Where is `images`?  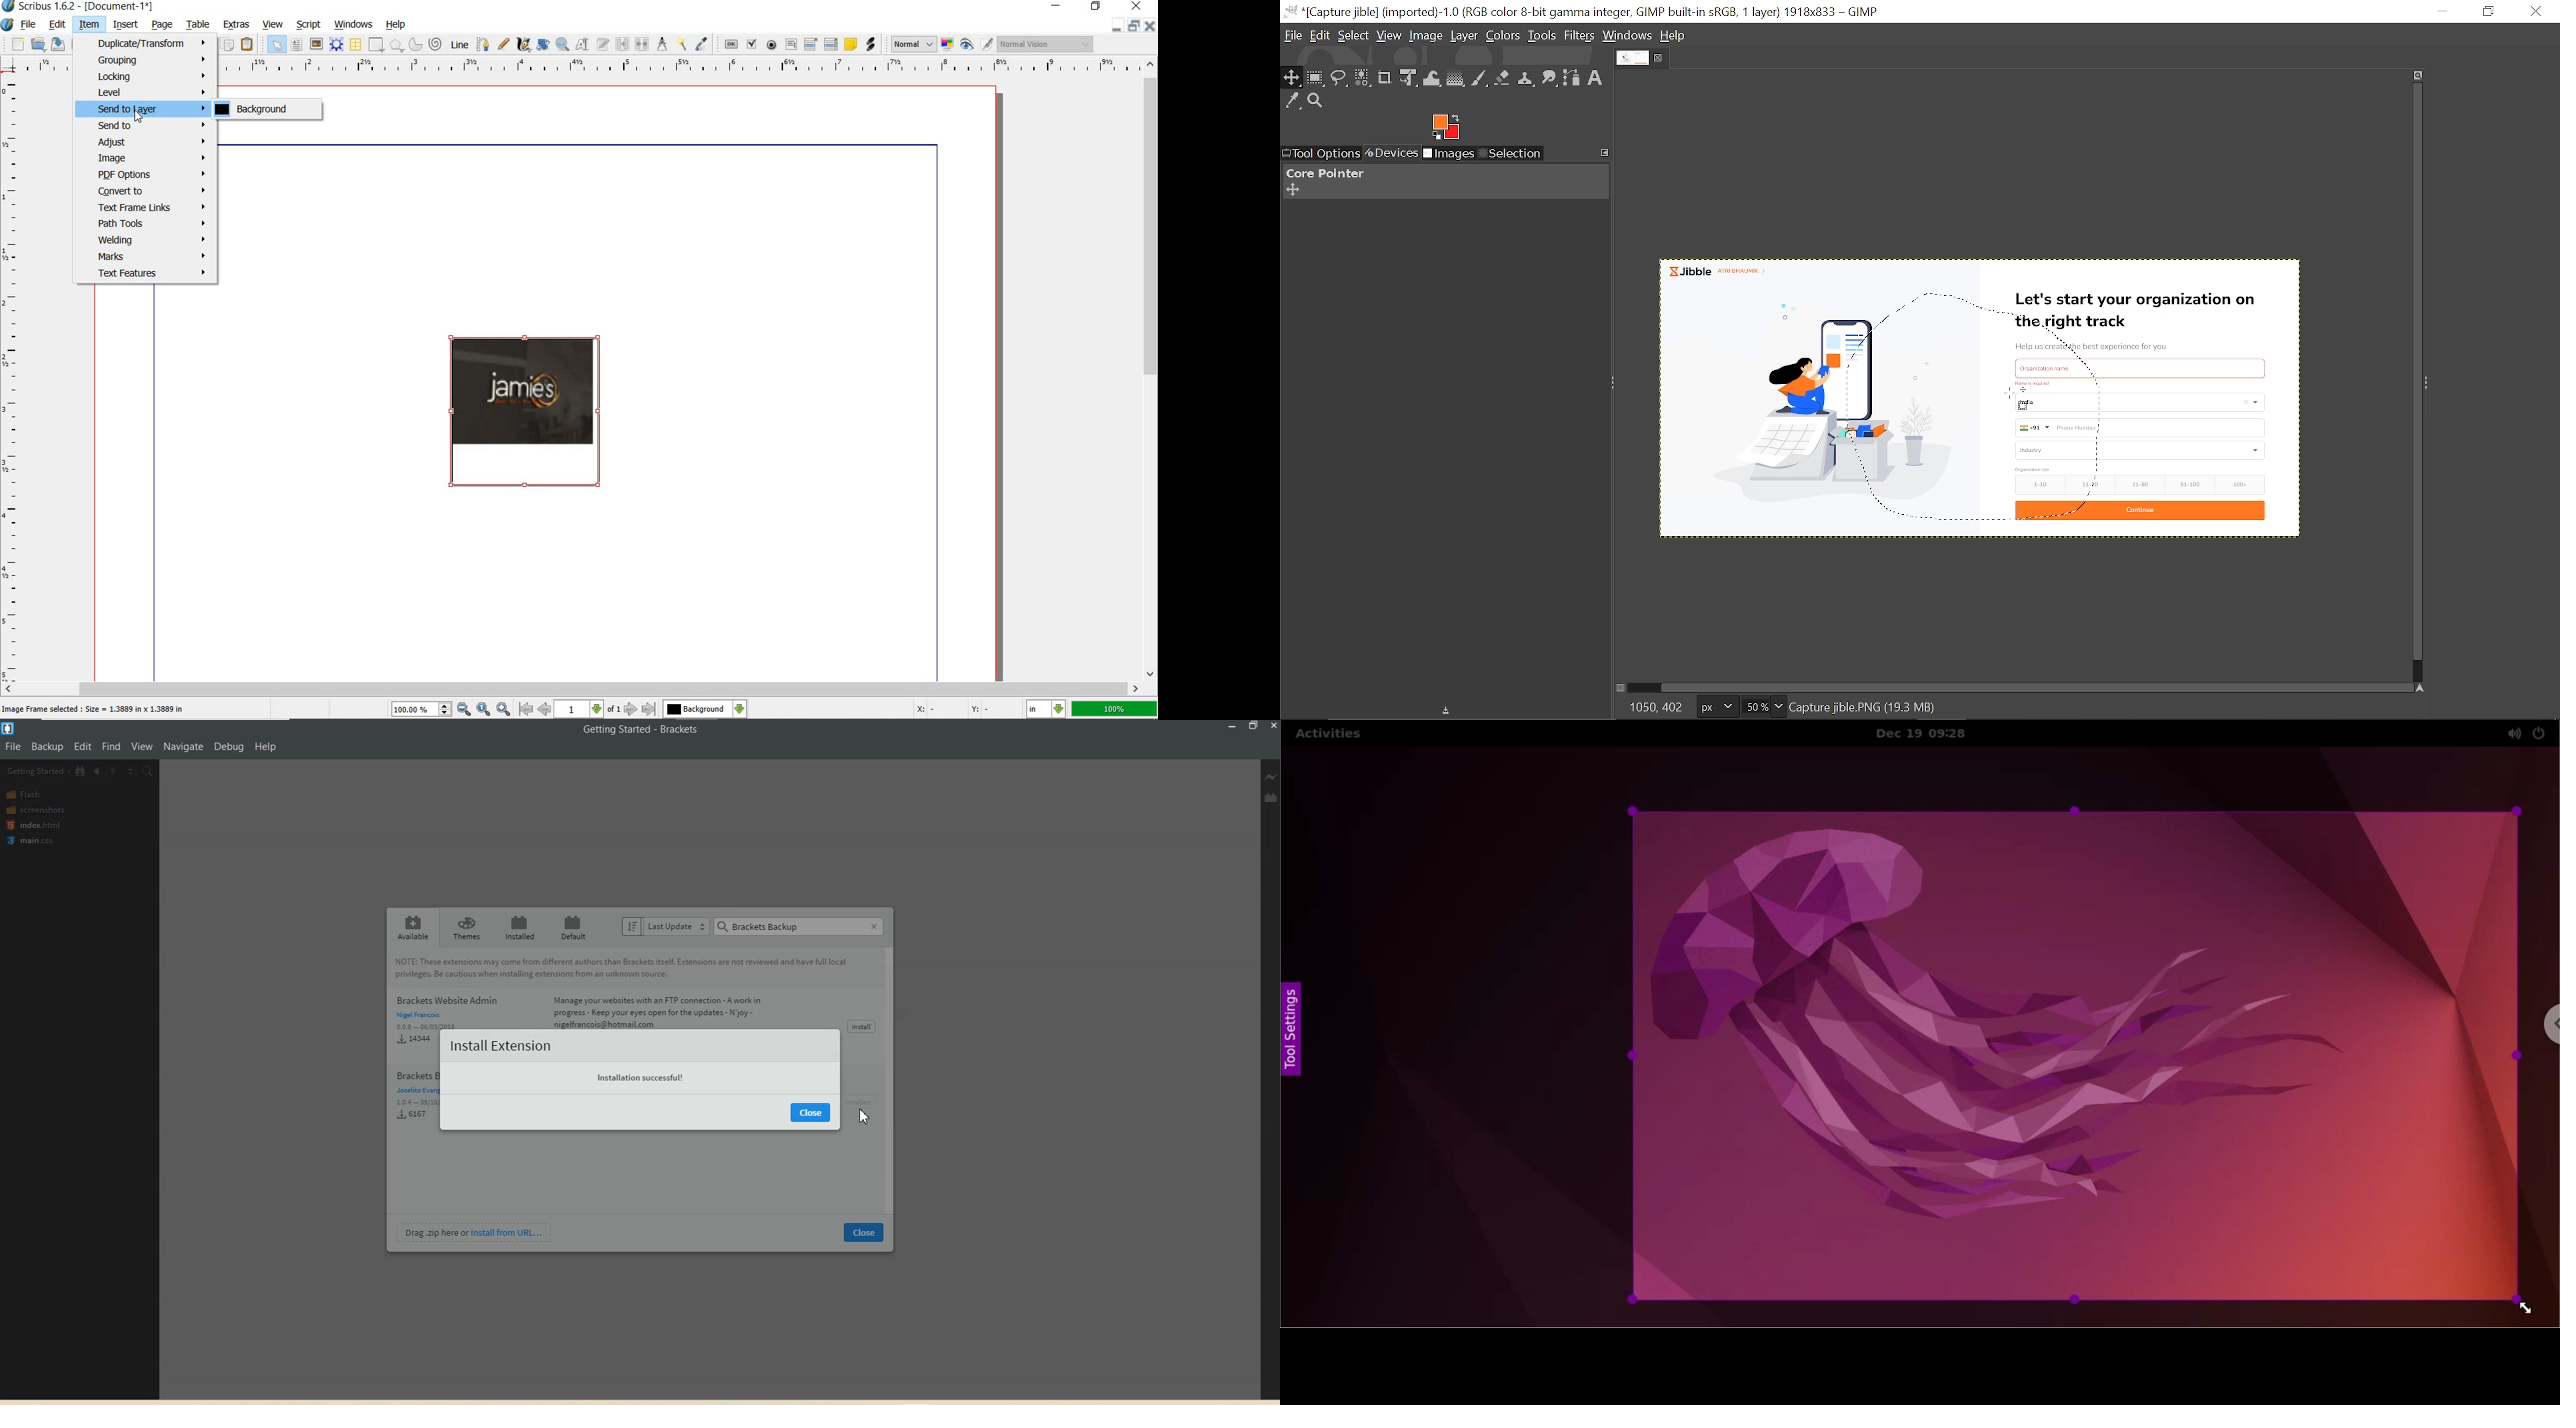
images is located at coordinates (1449, 155).